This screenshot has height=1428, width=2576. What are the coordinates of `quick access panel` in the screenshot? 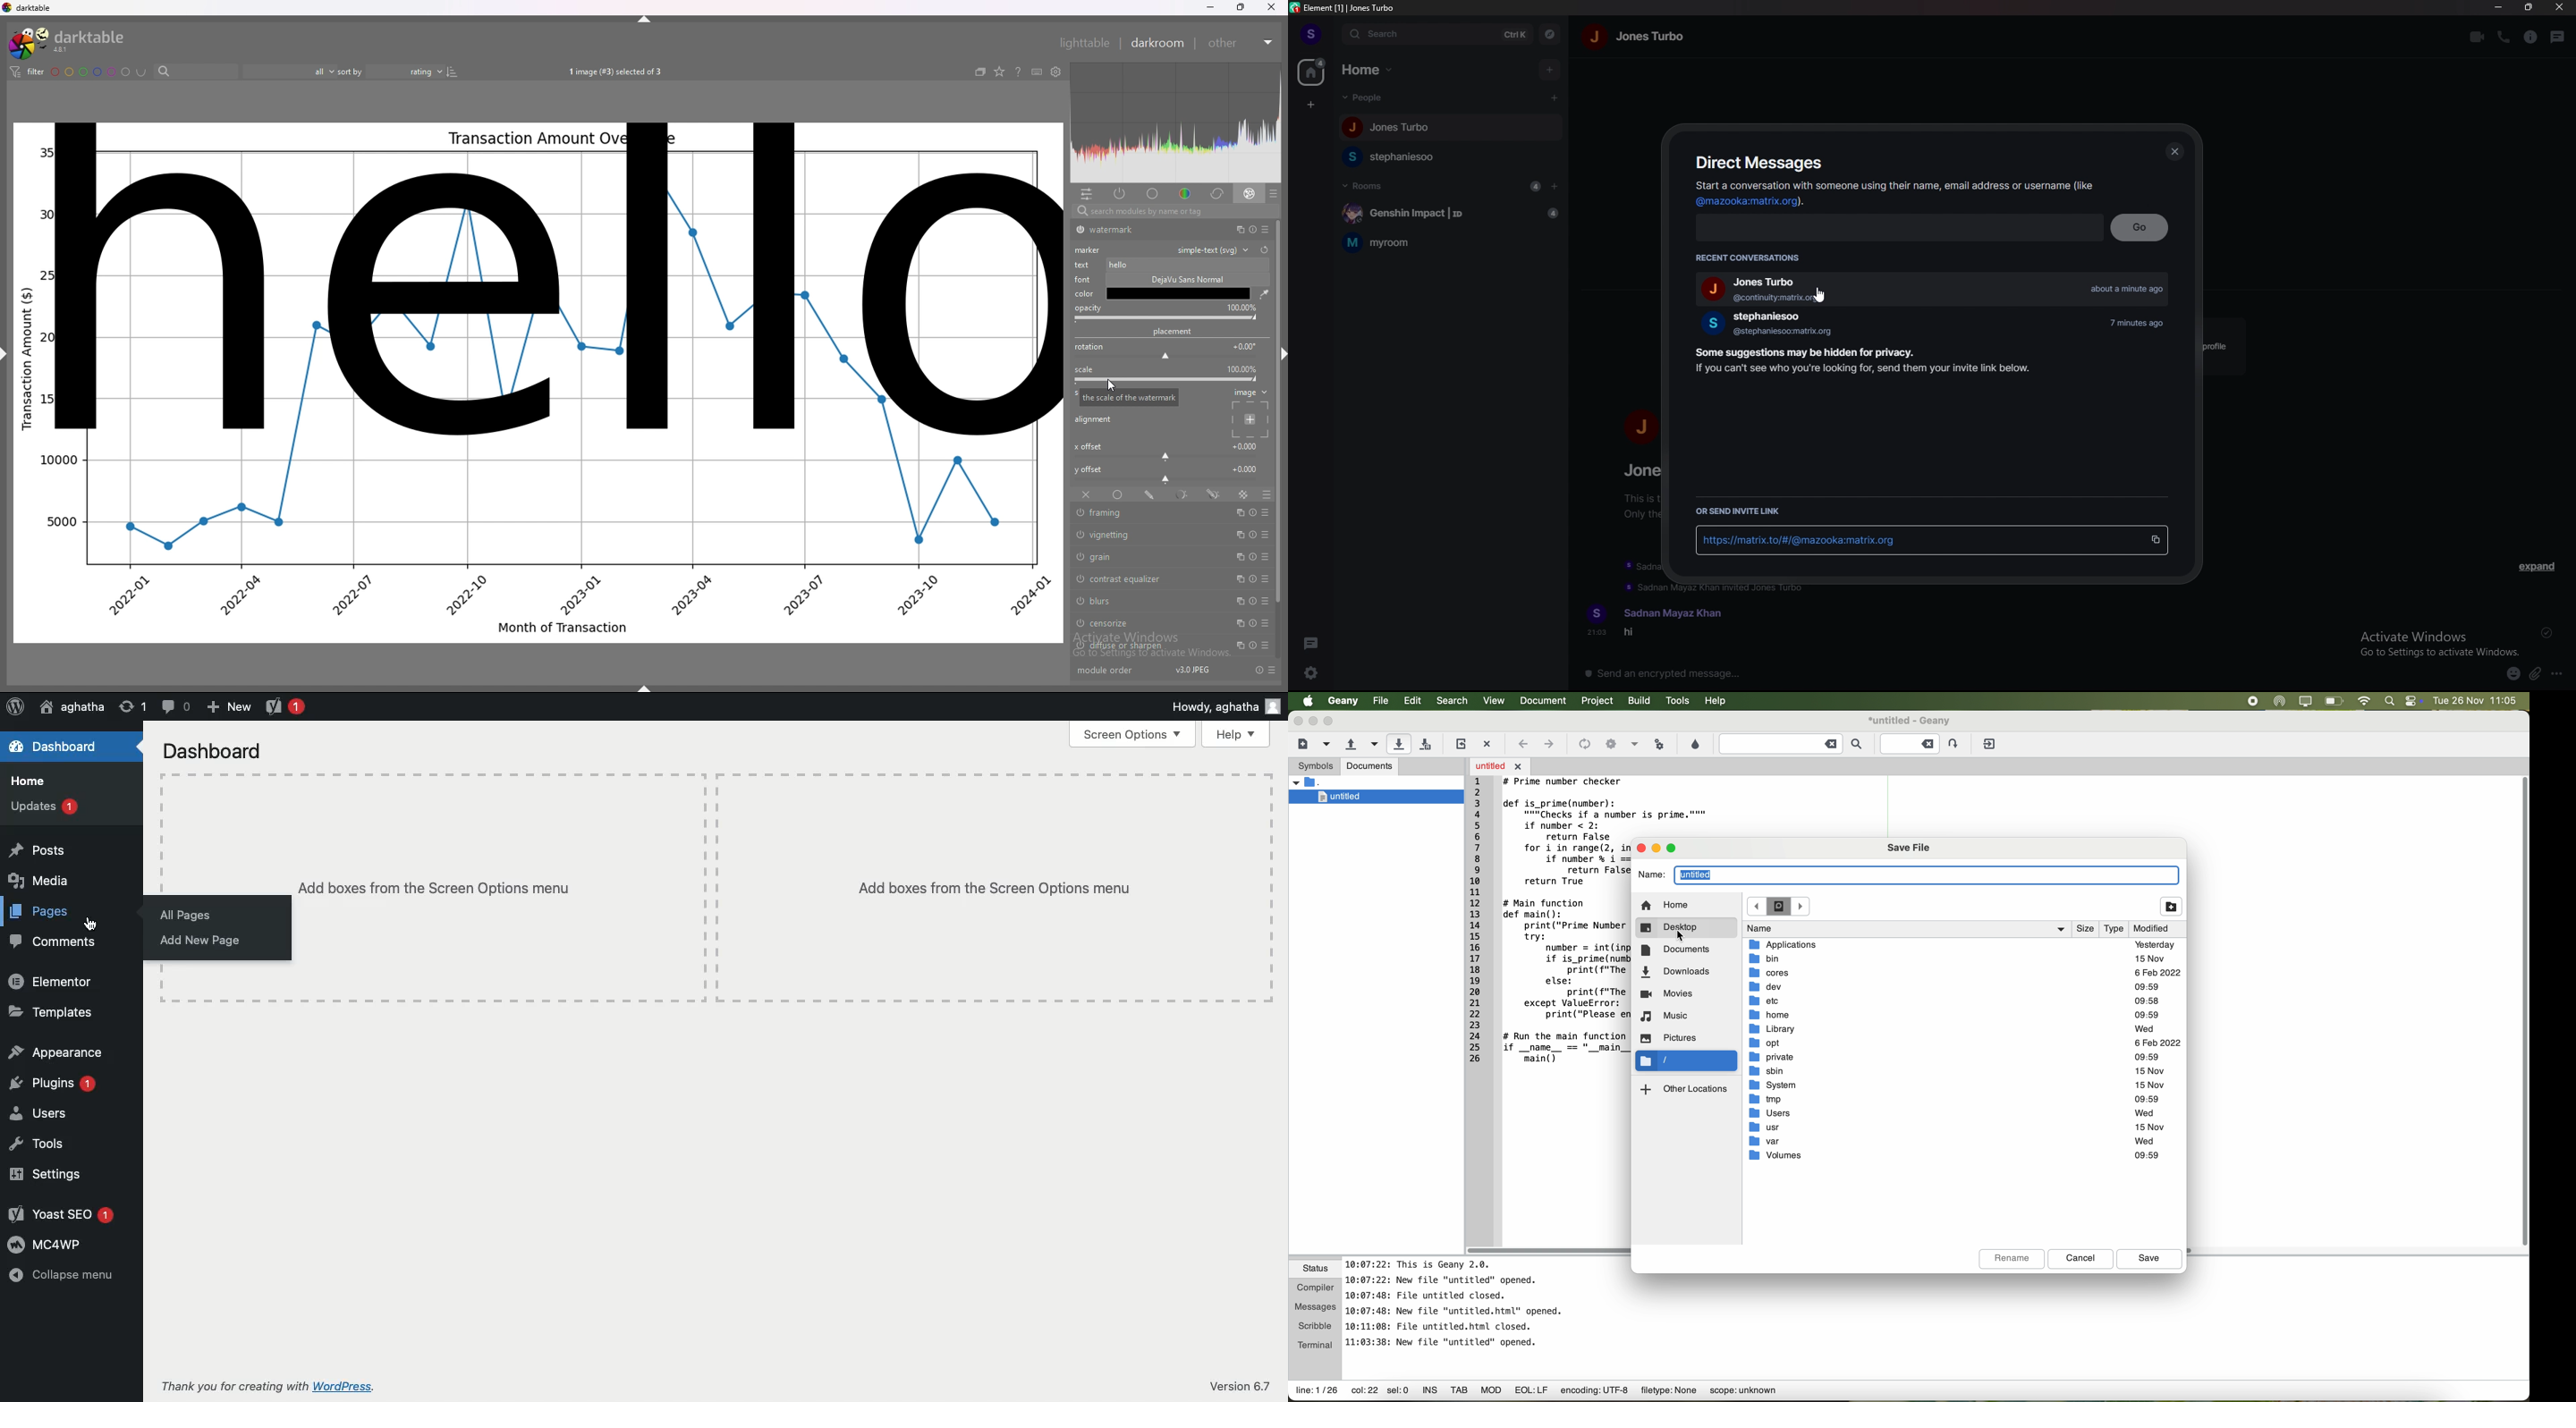 It's located at (1086, 194).